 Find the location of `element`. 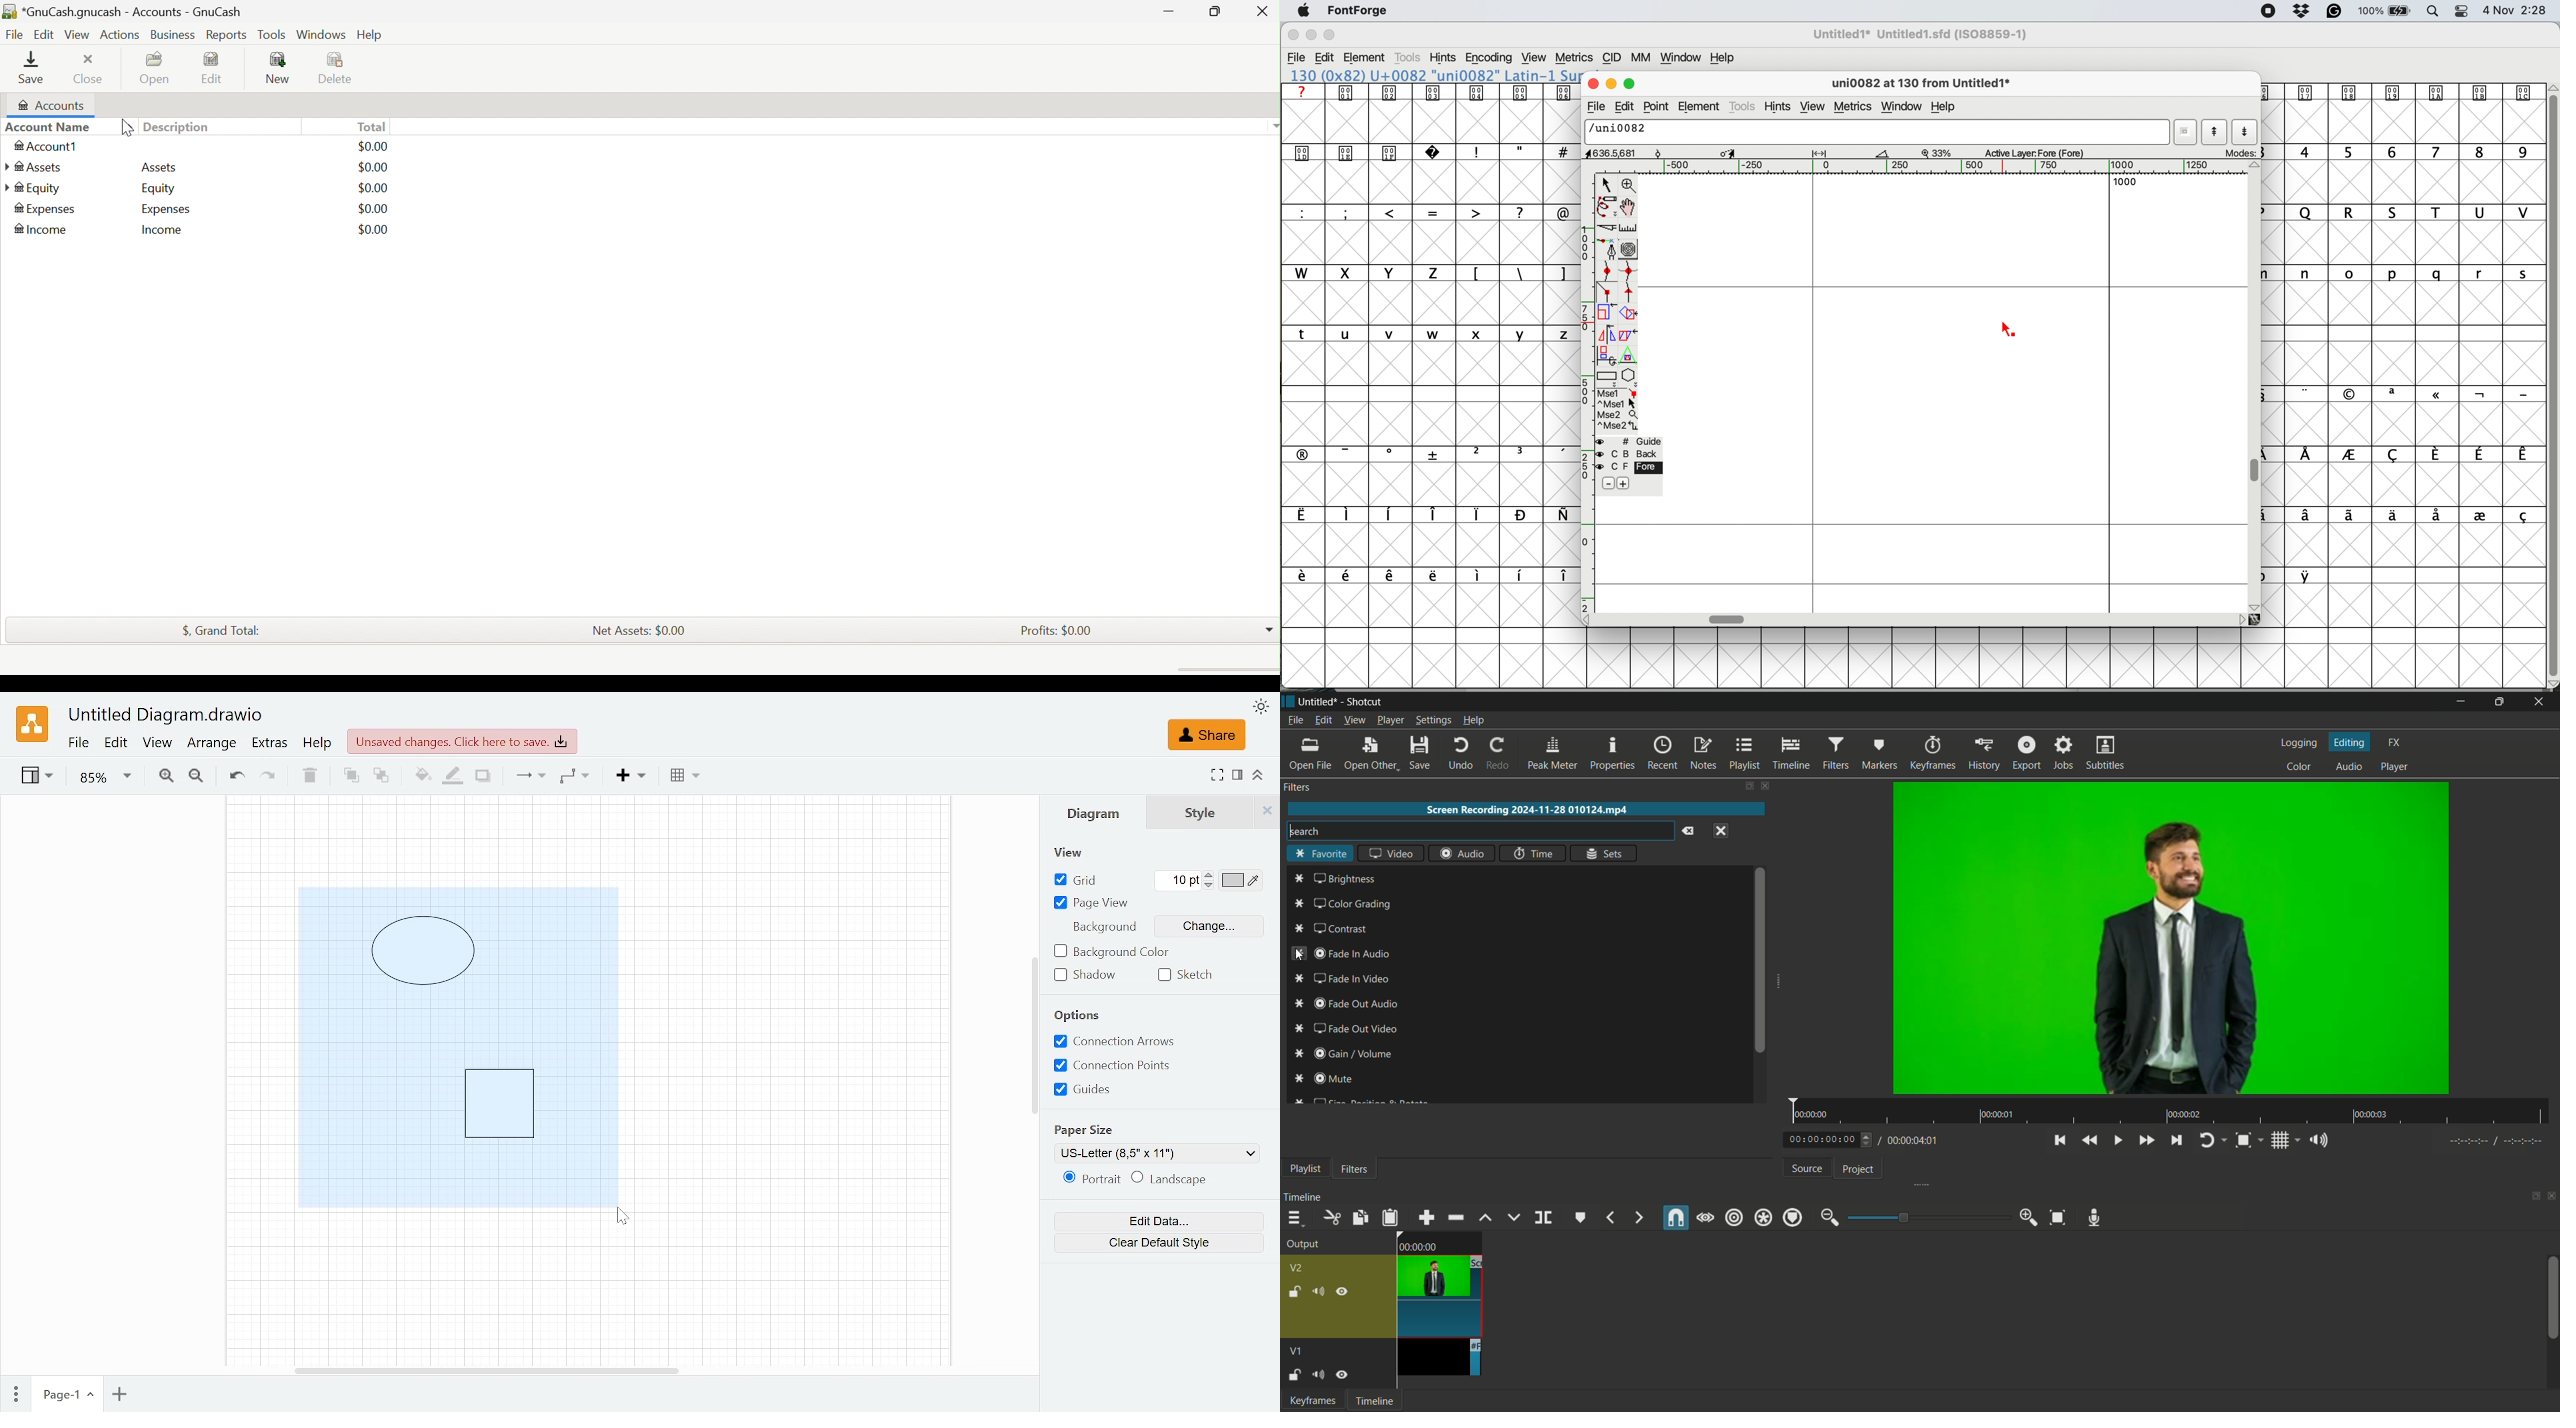

element is located at coordinates (1700, 106).